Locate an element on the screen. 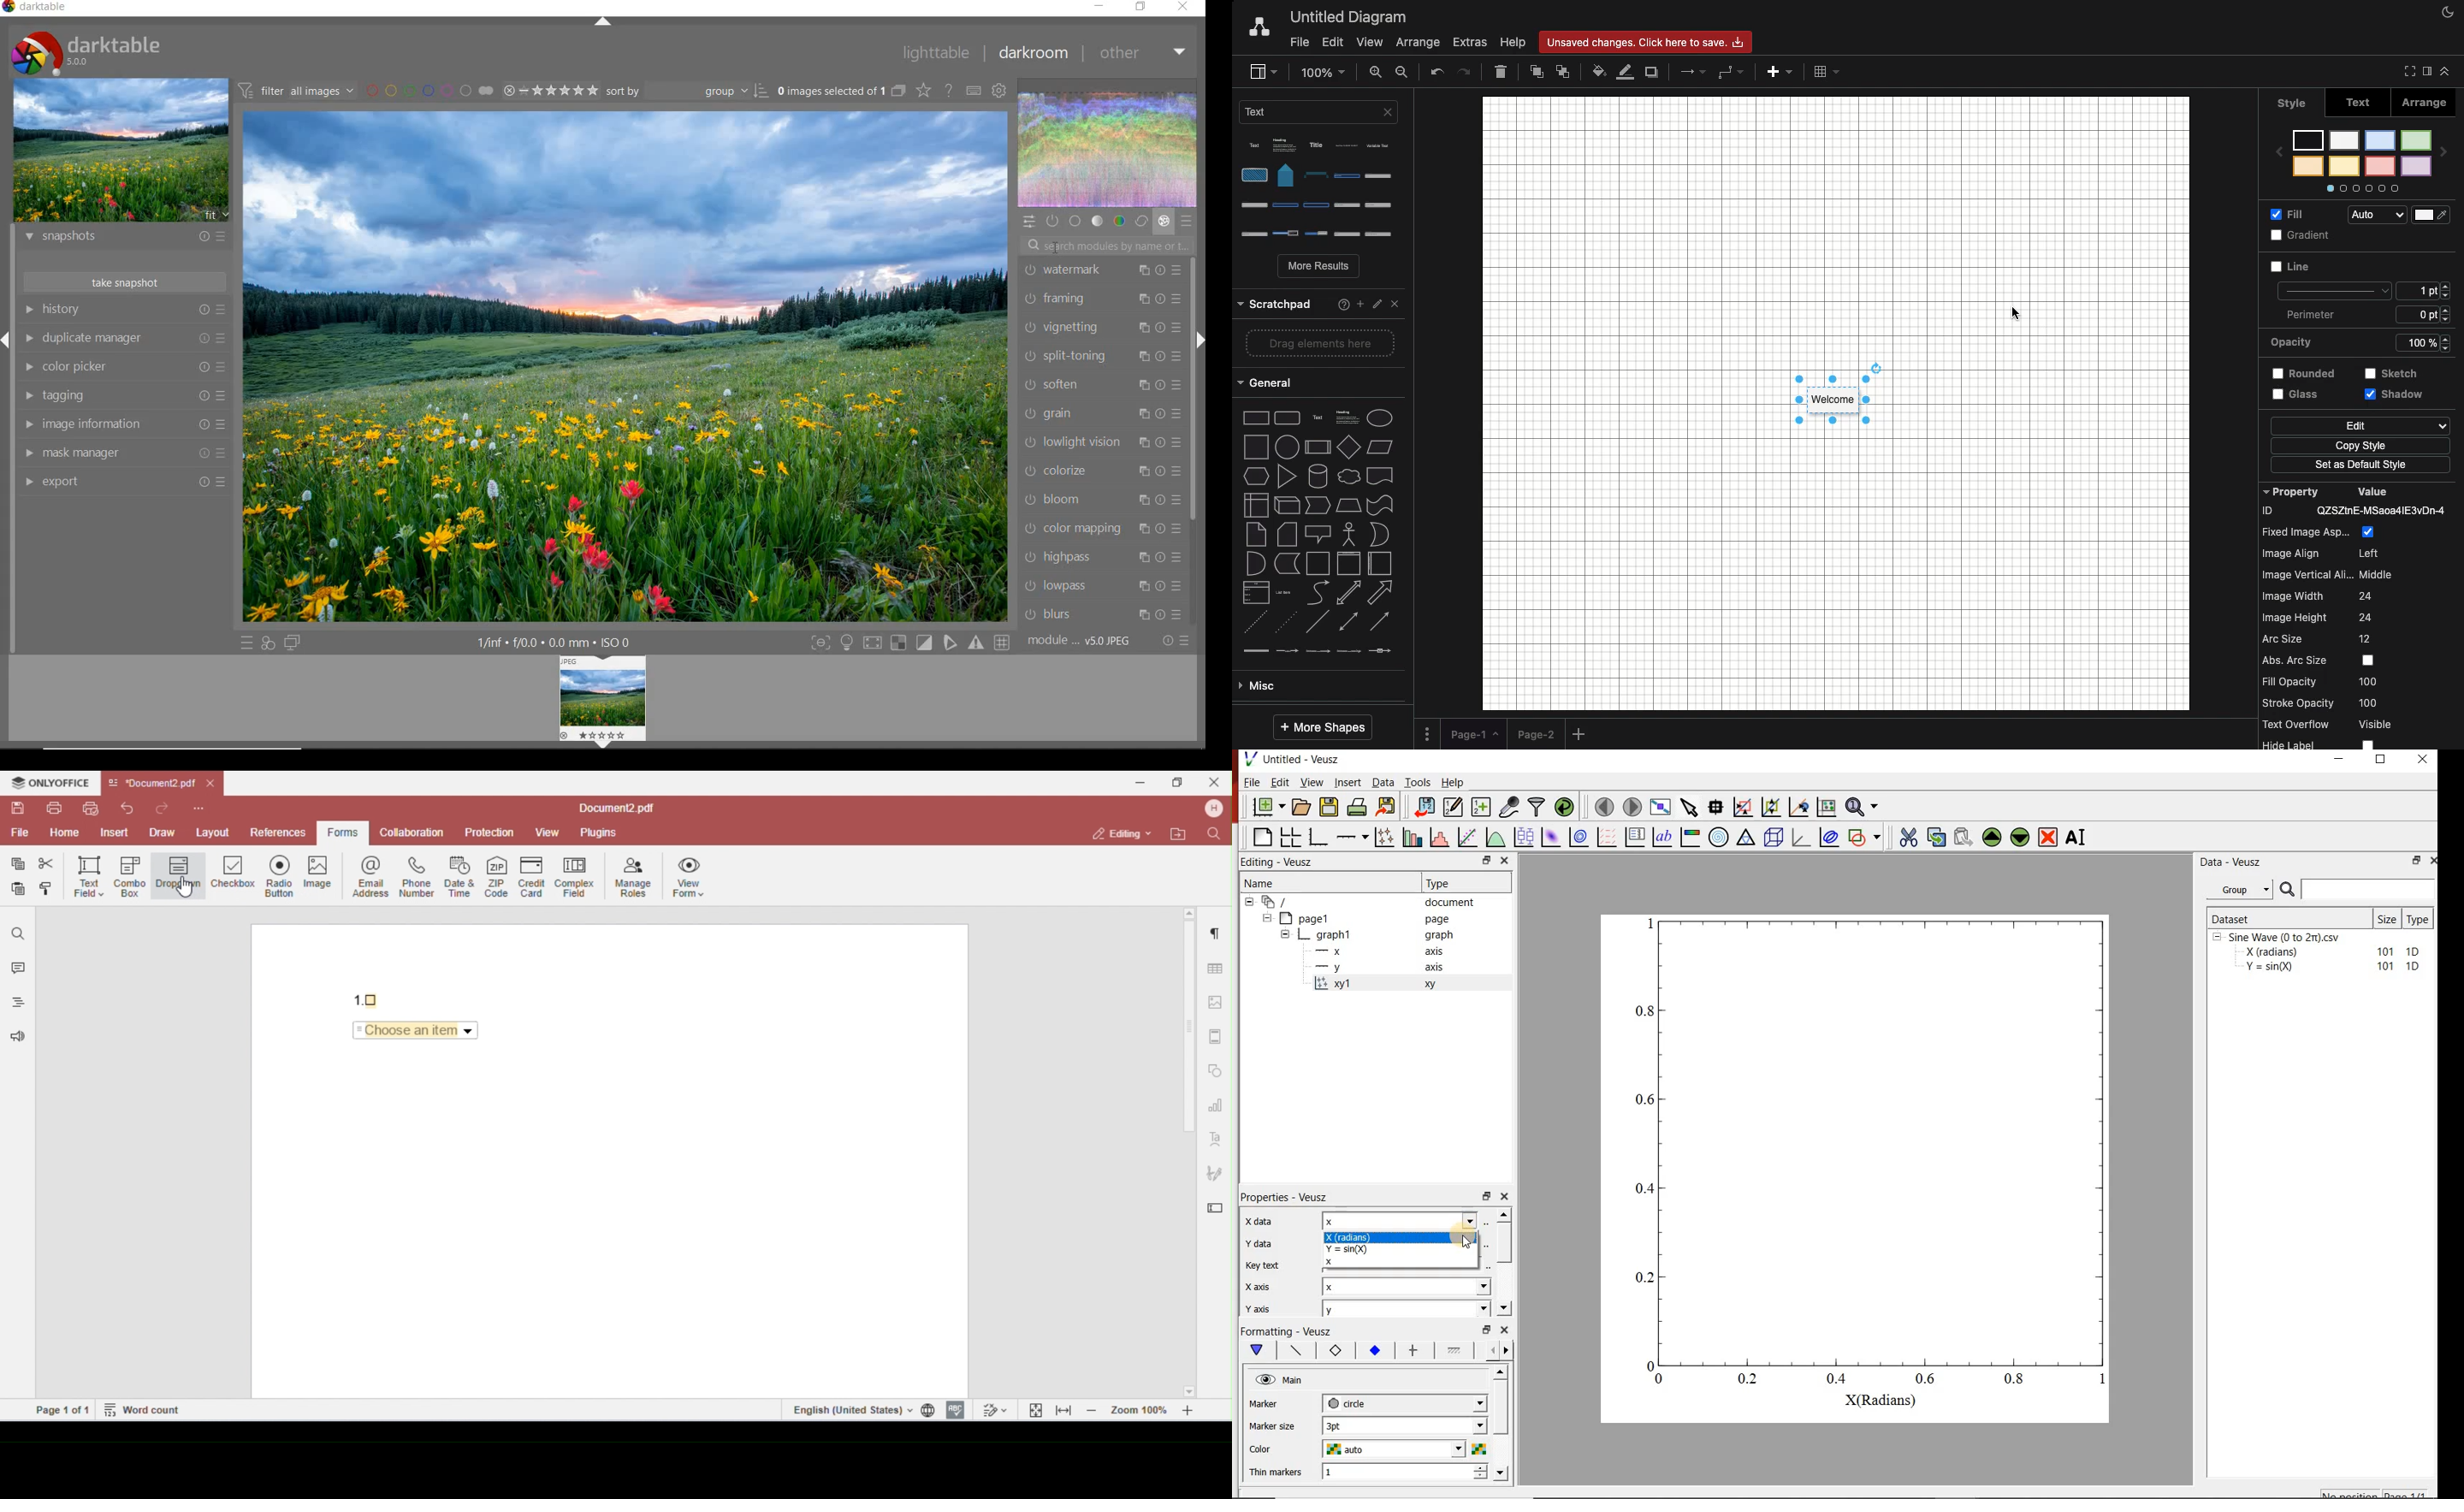  Editing - Veusz is located at coordinates (1279, 862).